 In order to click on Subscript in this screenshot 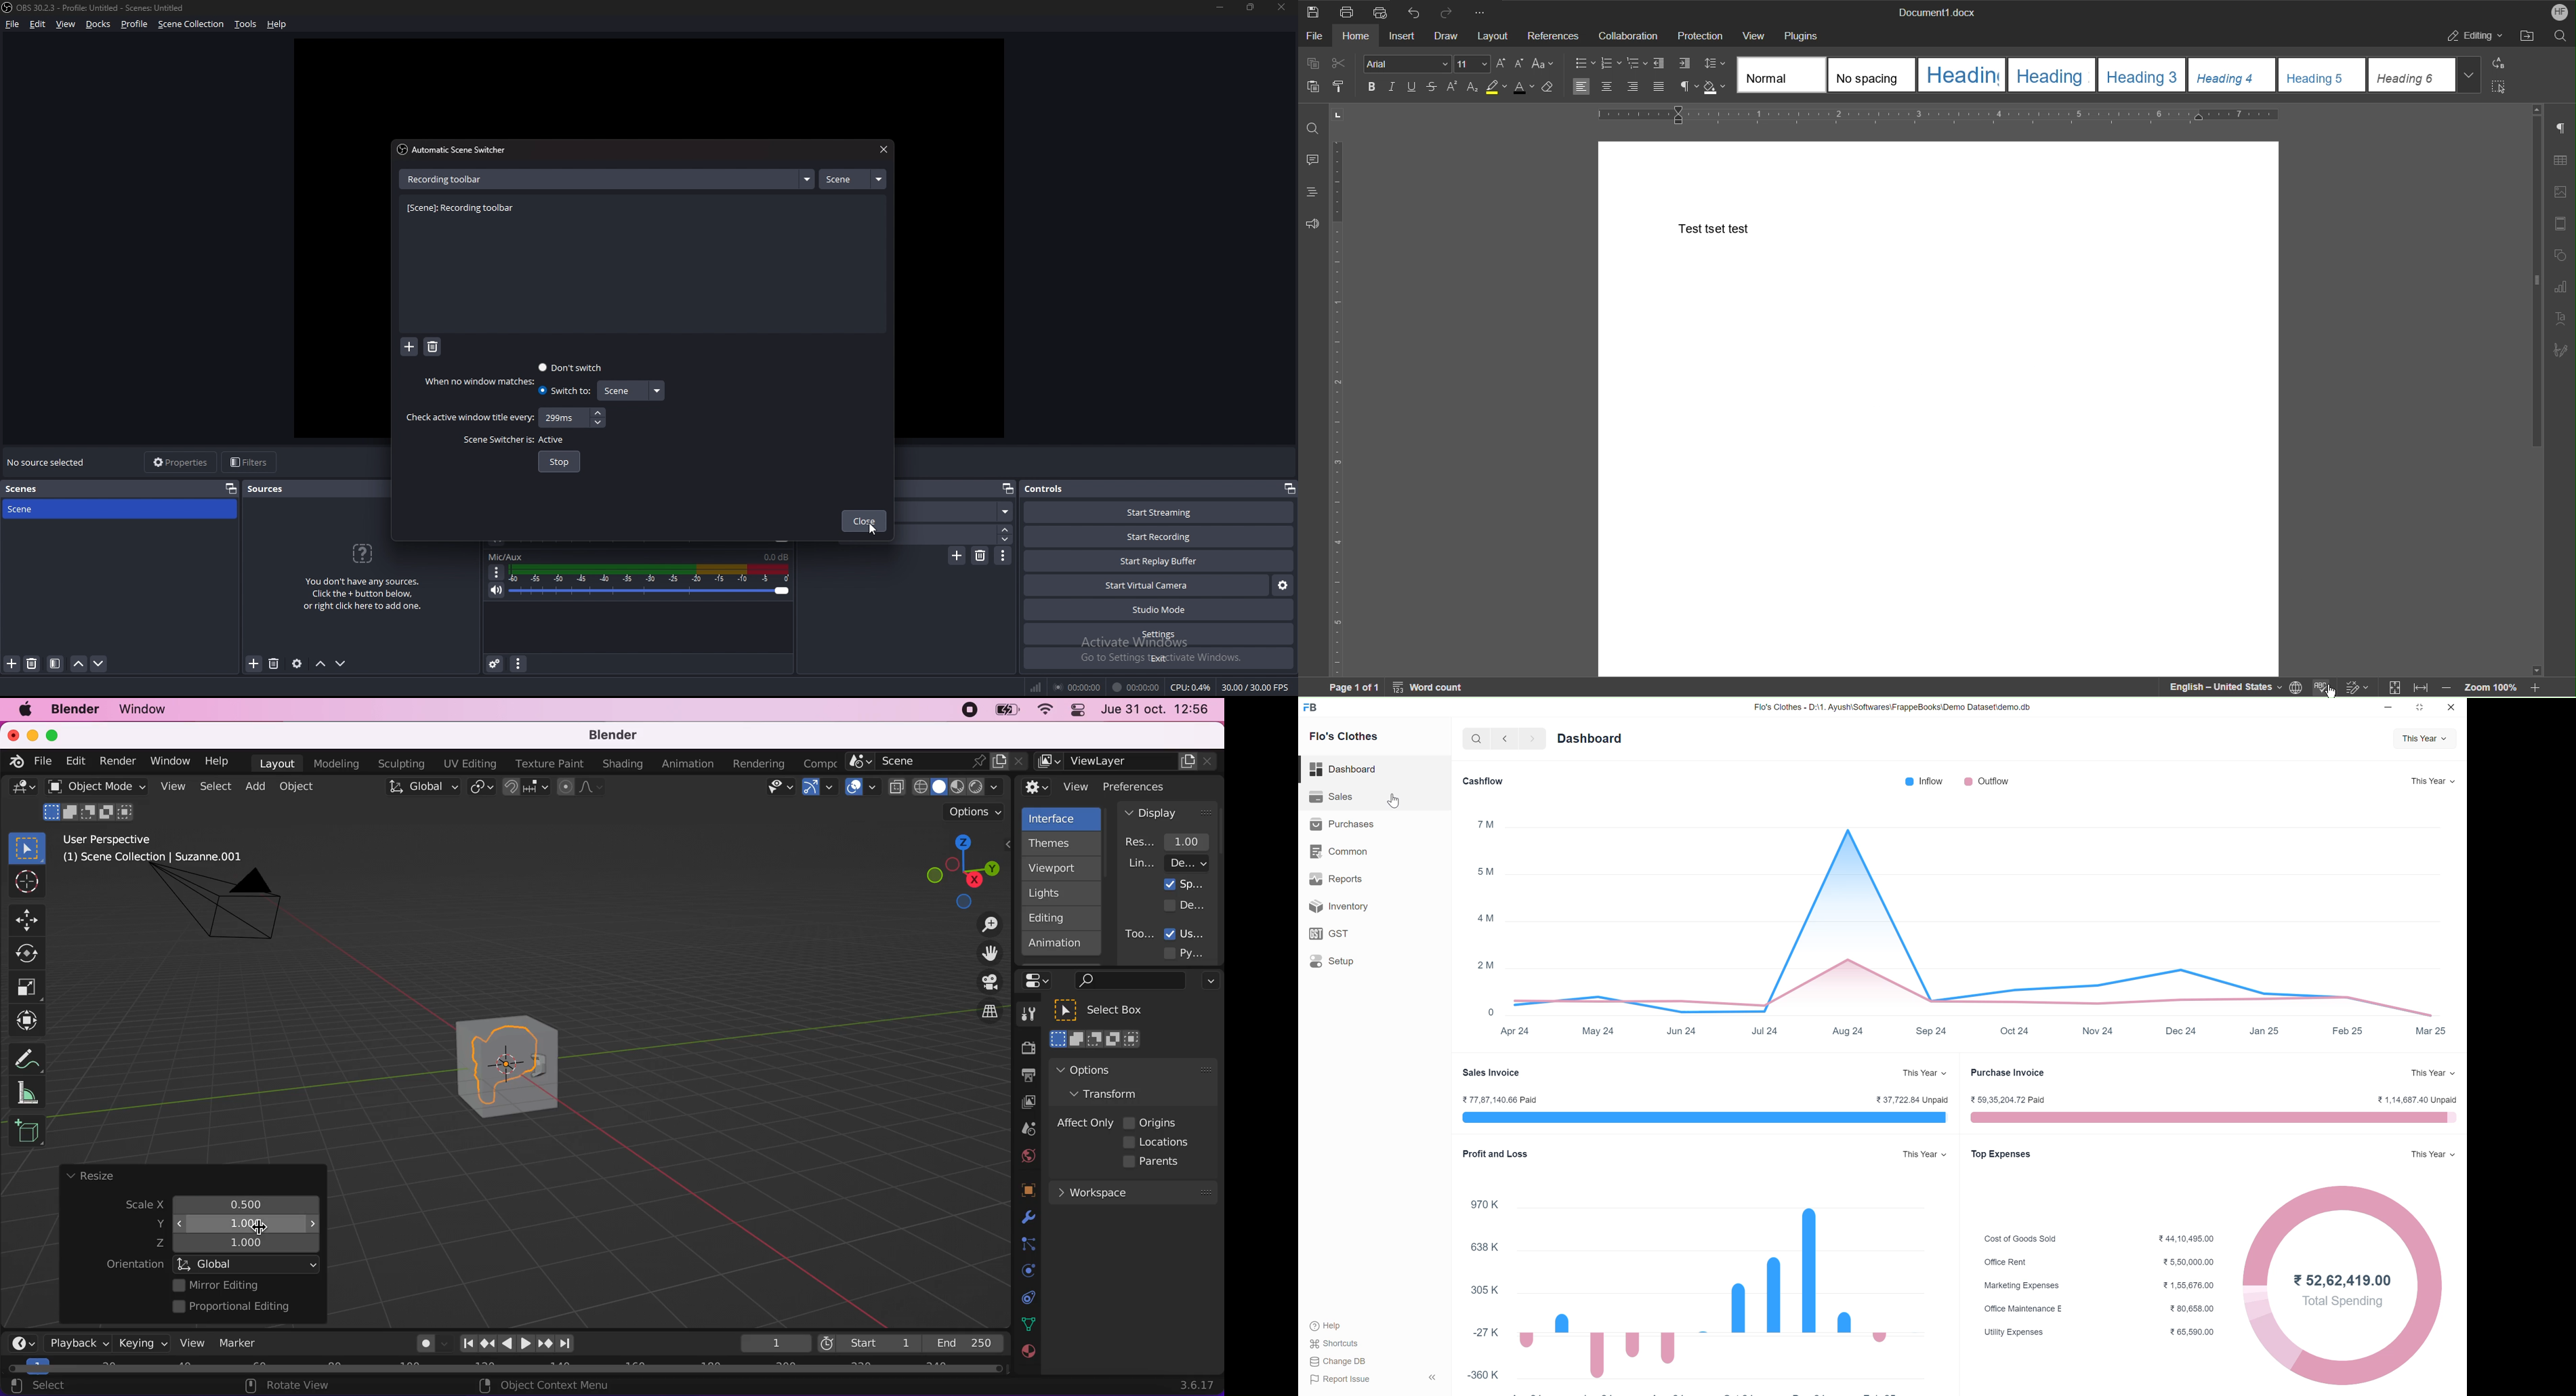, I will do `click(1474, 87)`.